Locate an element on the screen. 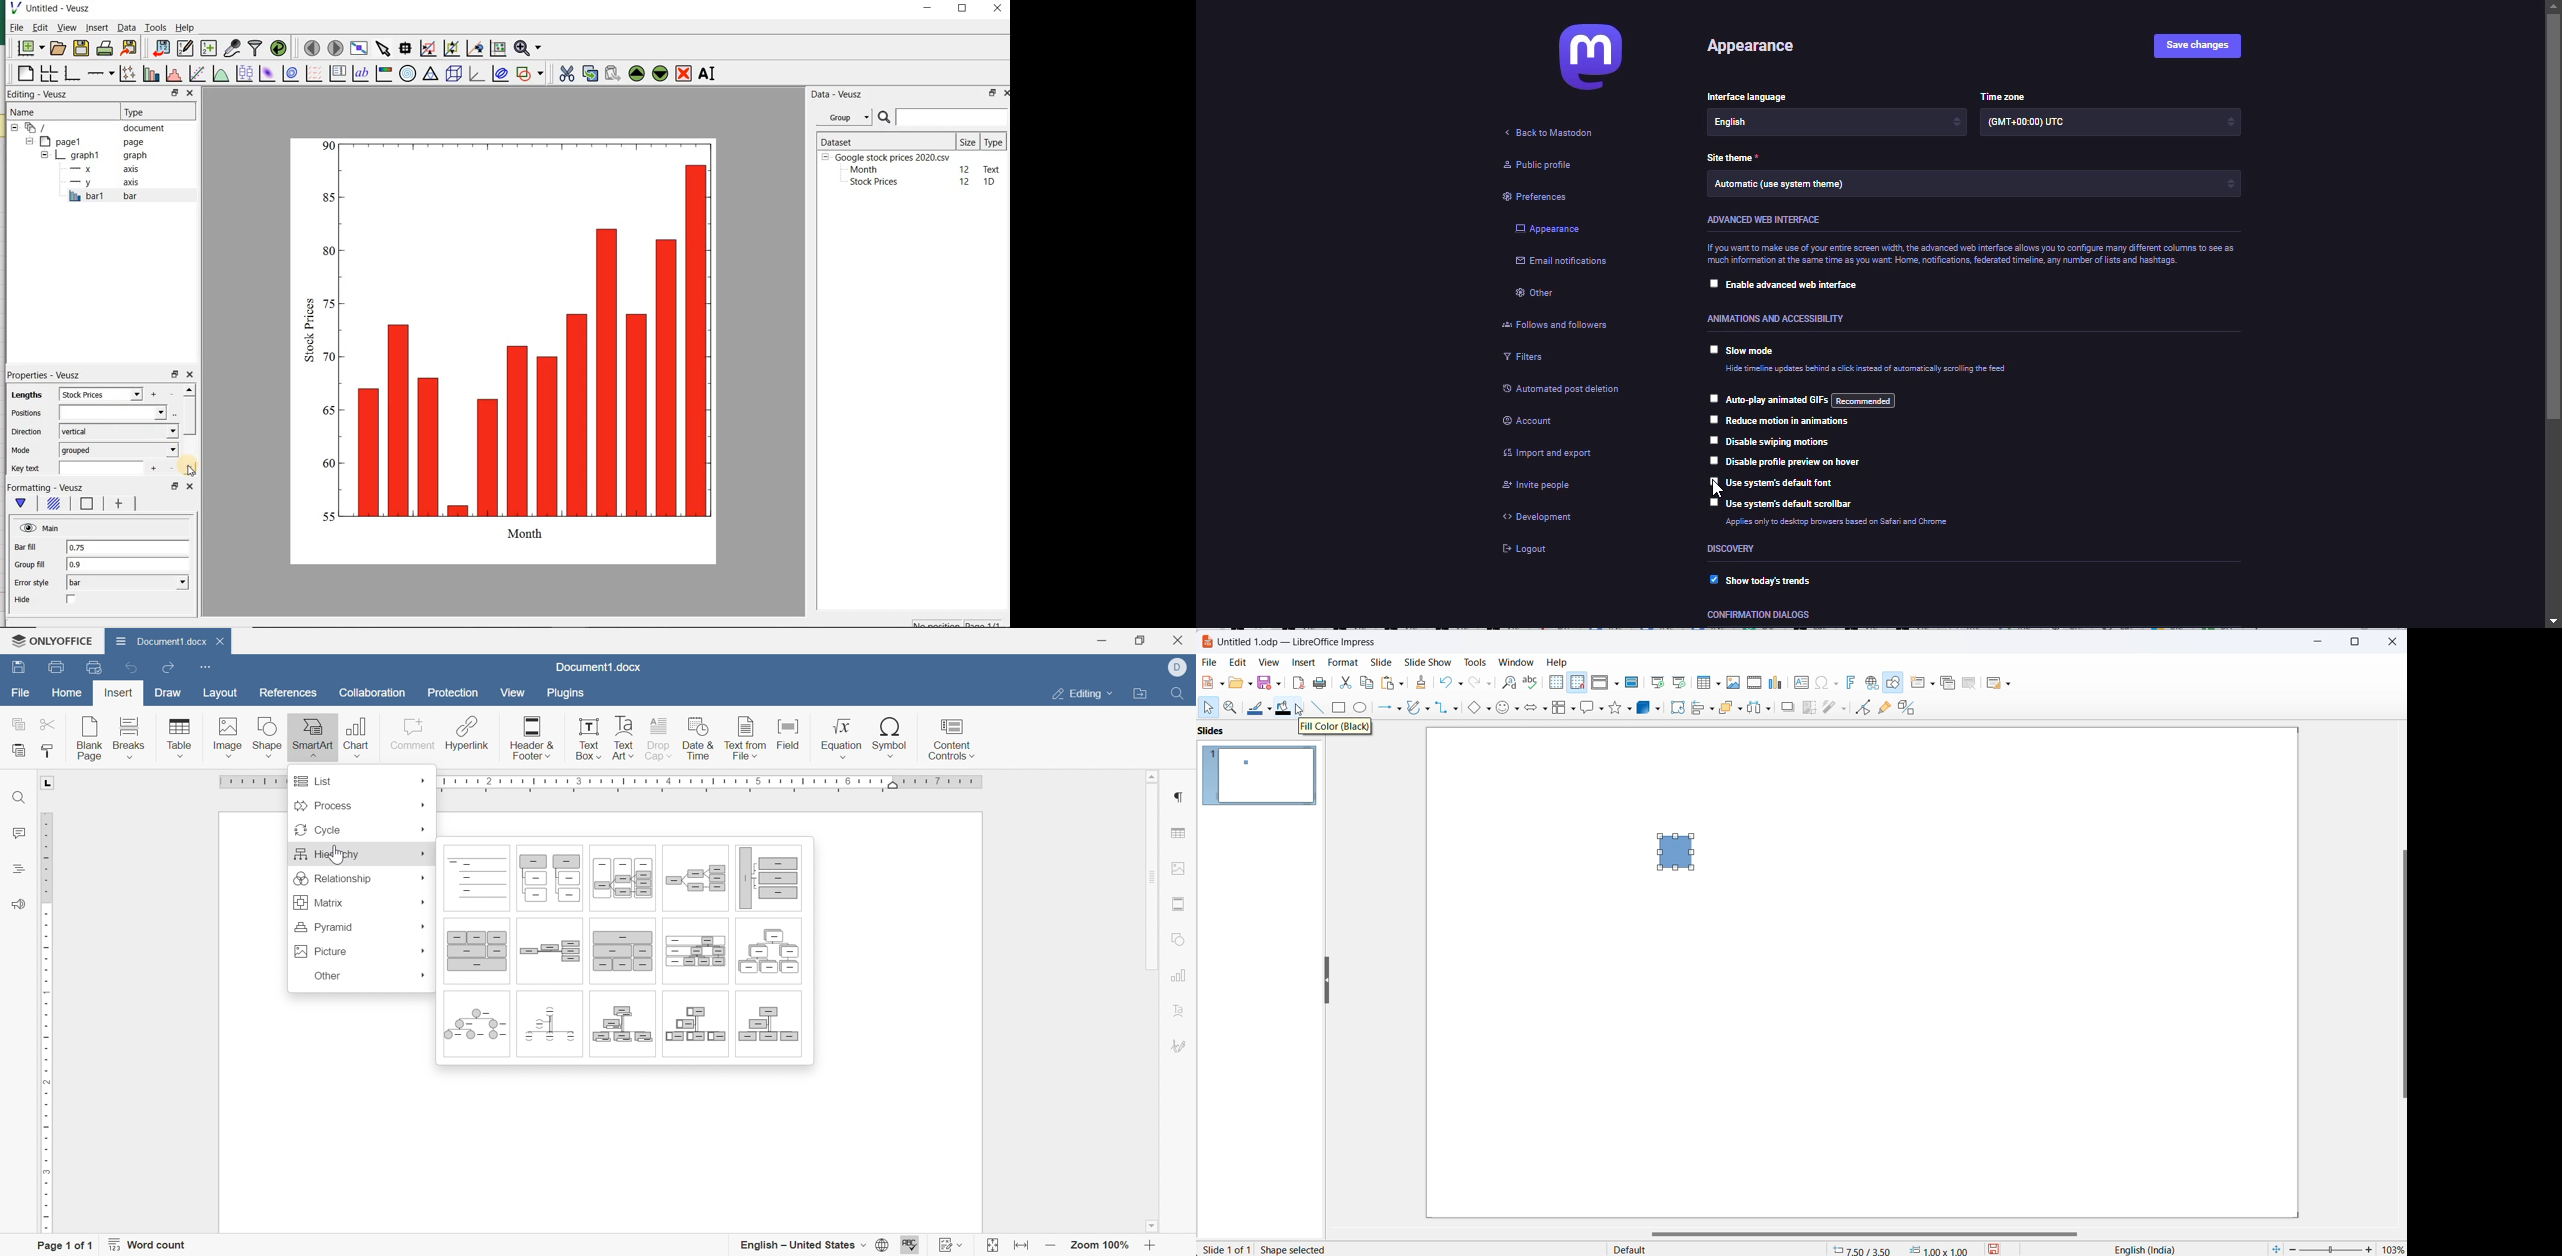  flowchart  is located at coordinates (1564, 707).